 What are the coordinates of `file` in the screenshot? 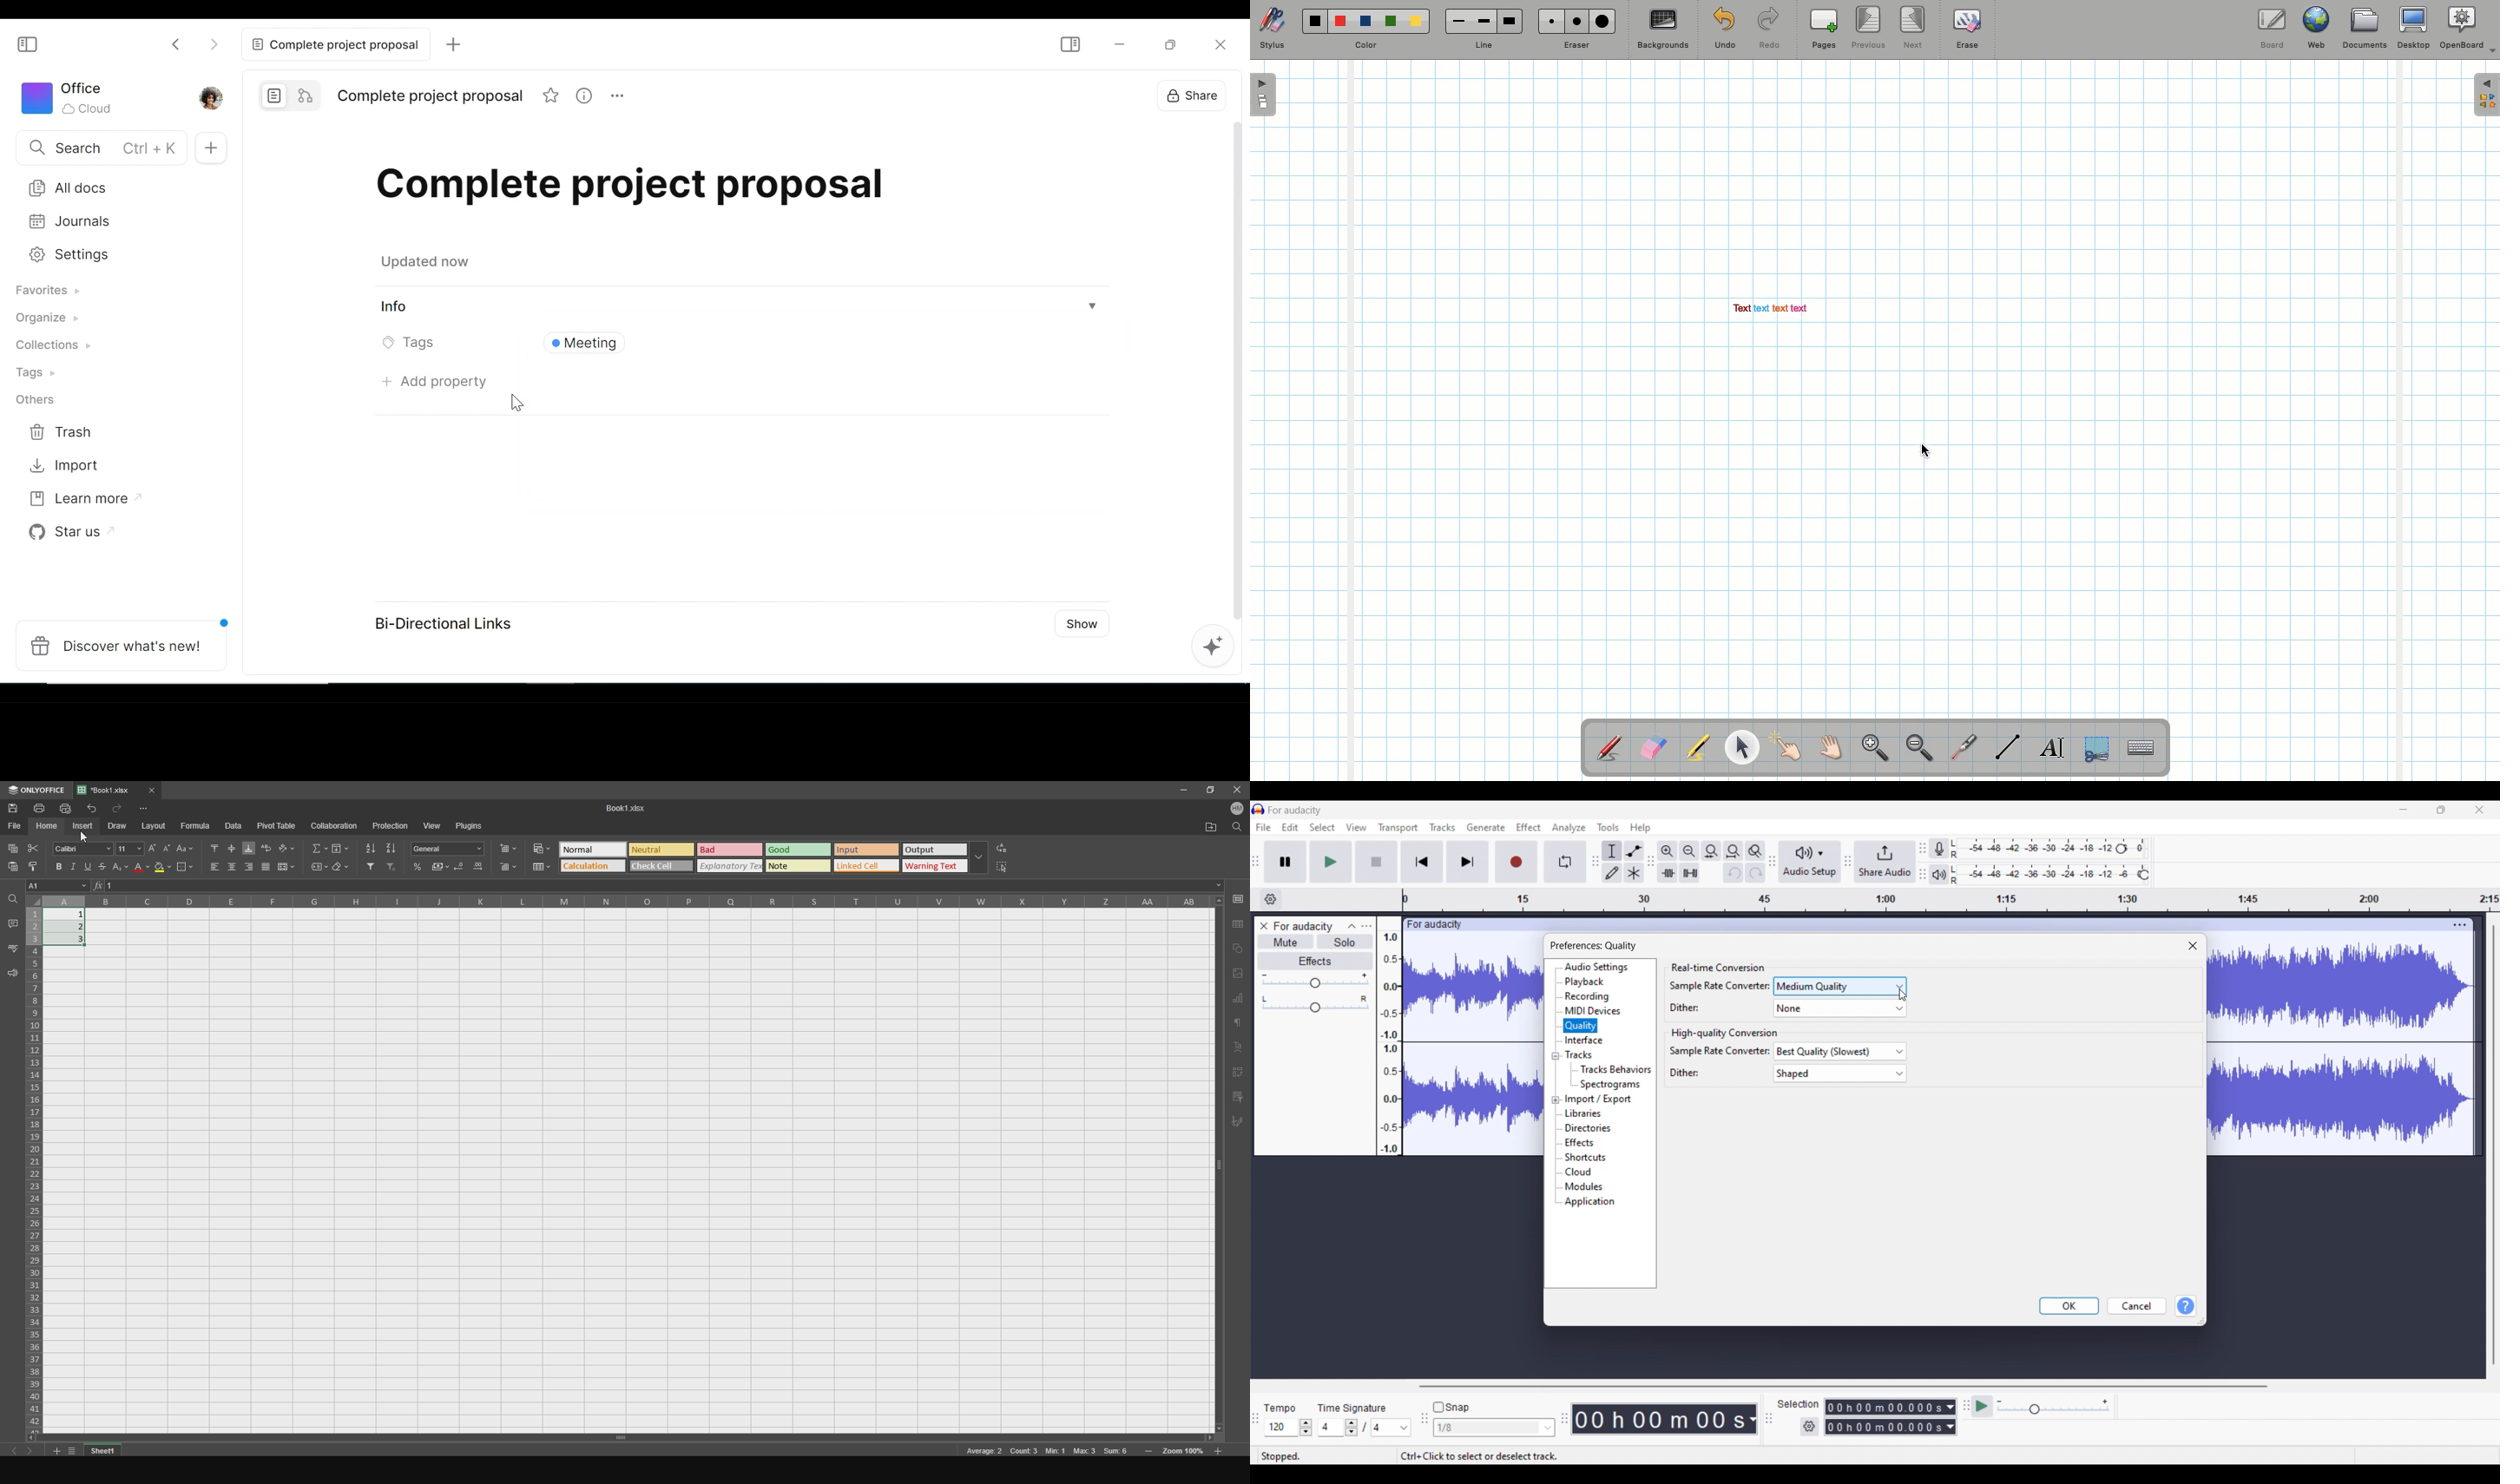 It's located at (16, 826).